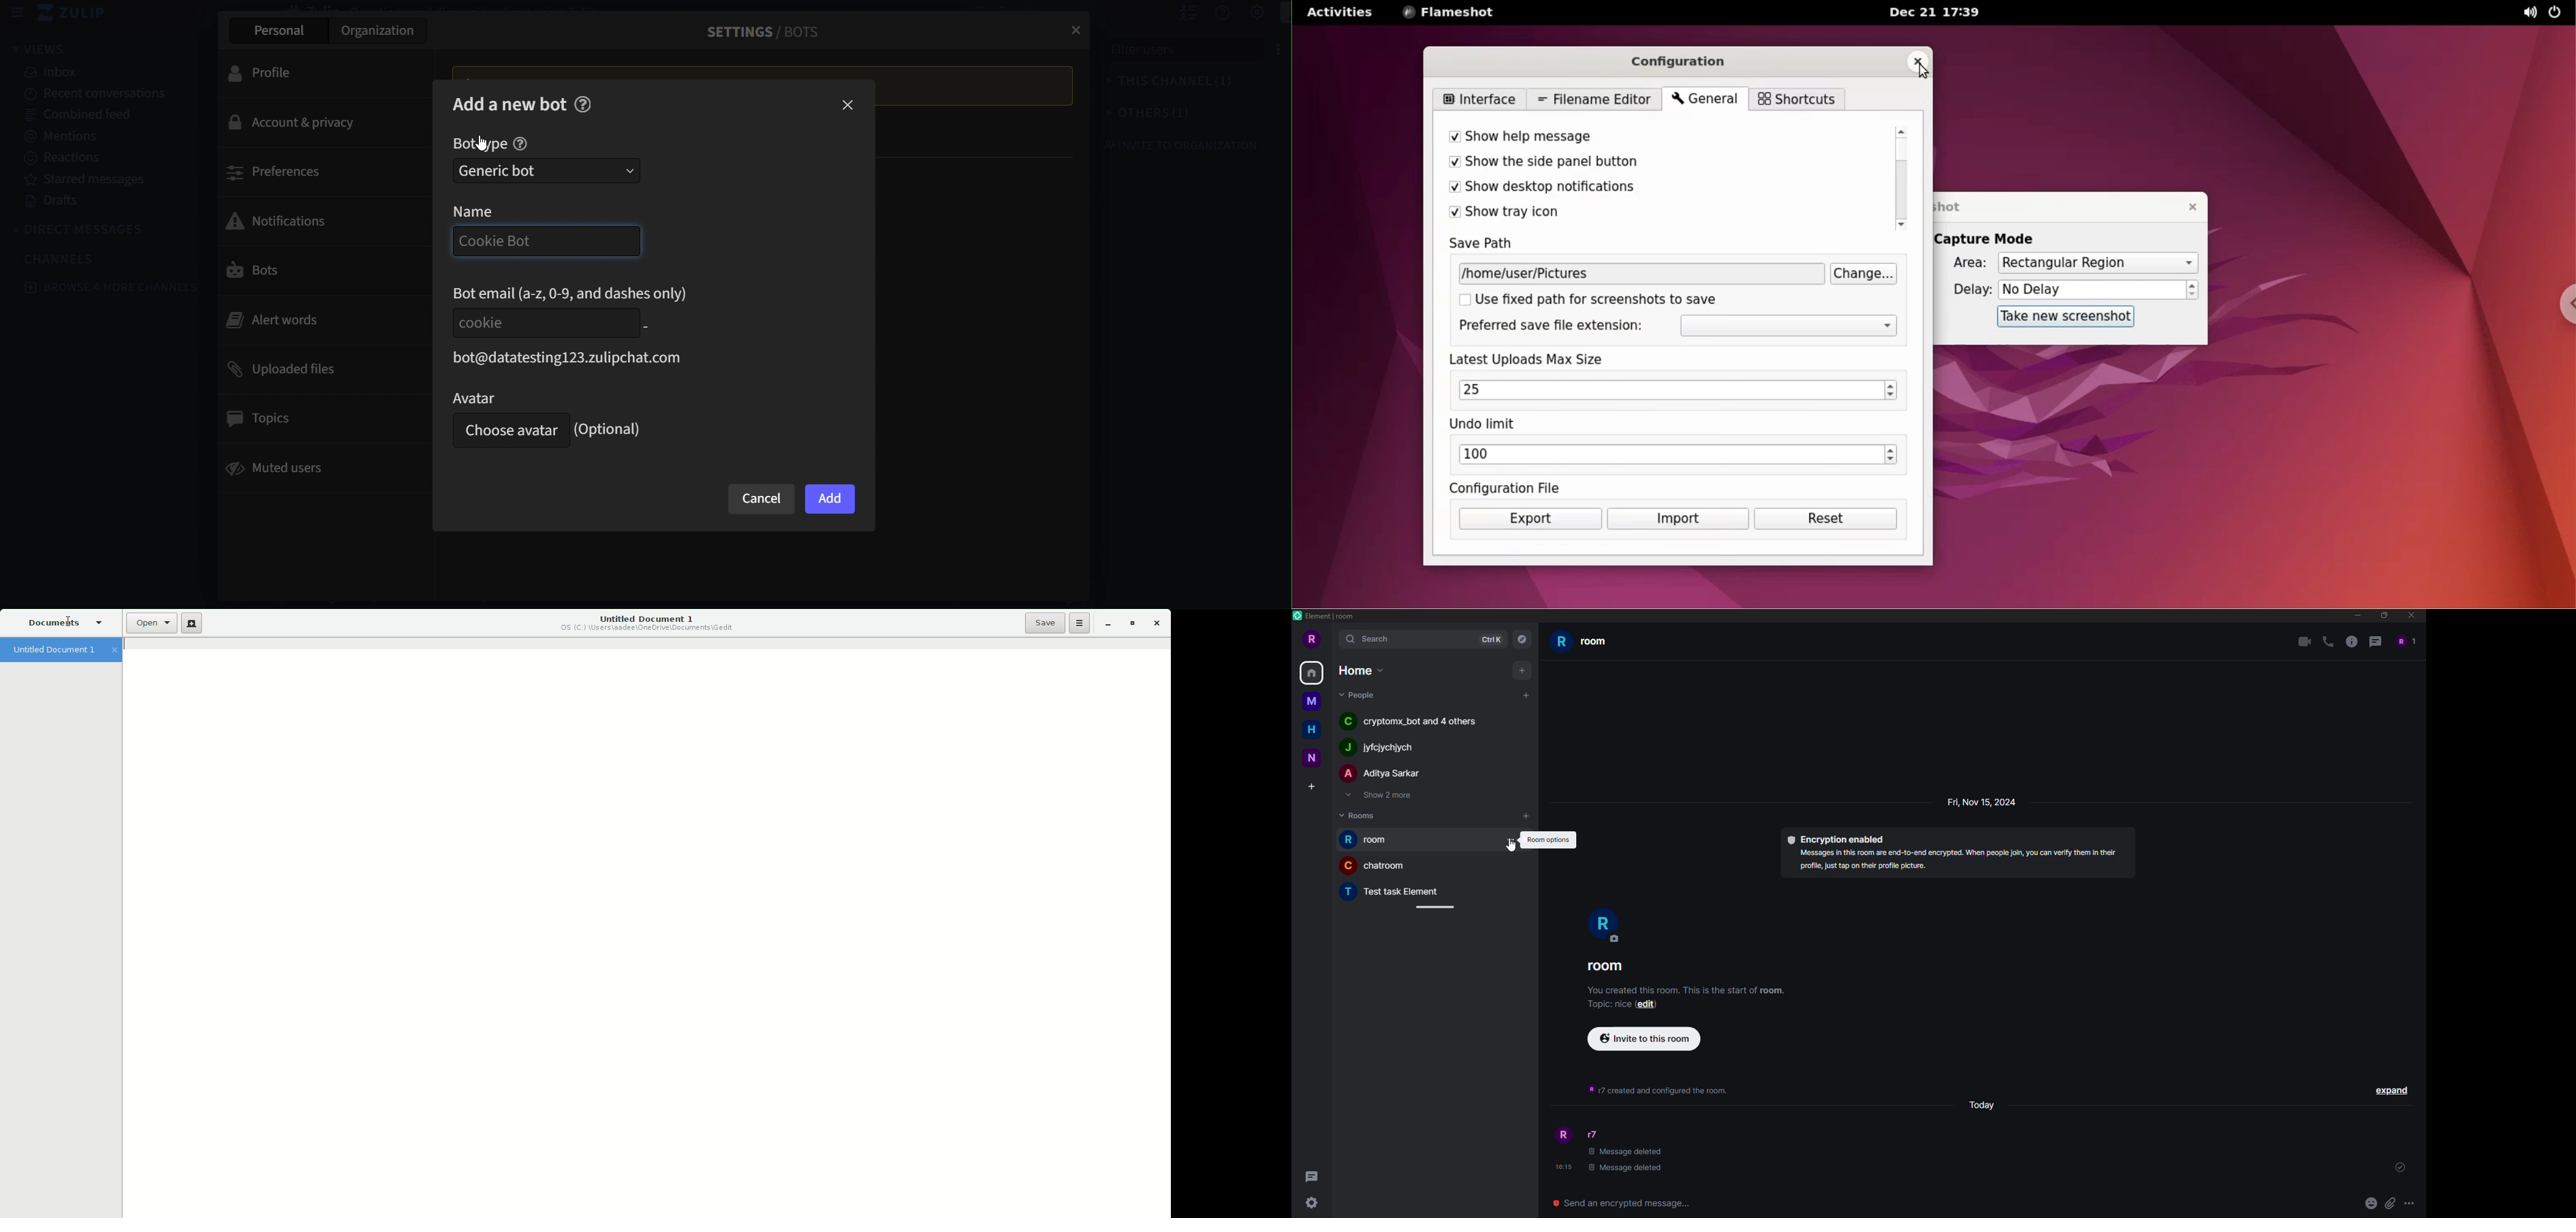 Image resolution: width=2576 pixels, height=1232 pixels. Describe the element at coordinates (520, 144) in the screenshot. I see `help` at that location.